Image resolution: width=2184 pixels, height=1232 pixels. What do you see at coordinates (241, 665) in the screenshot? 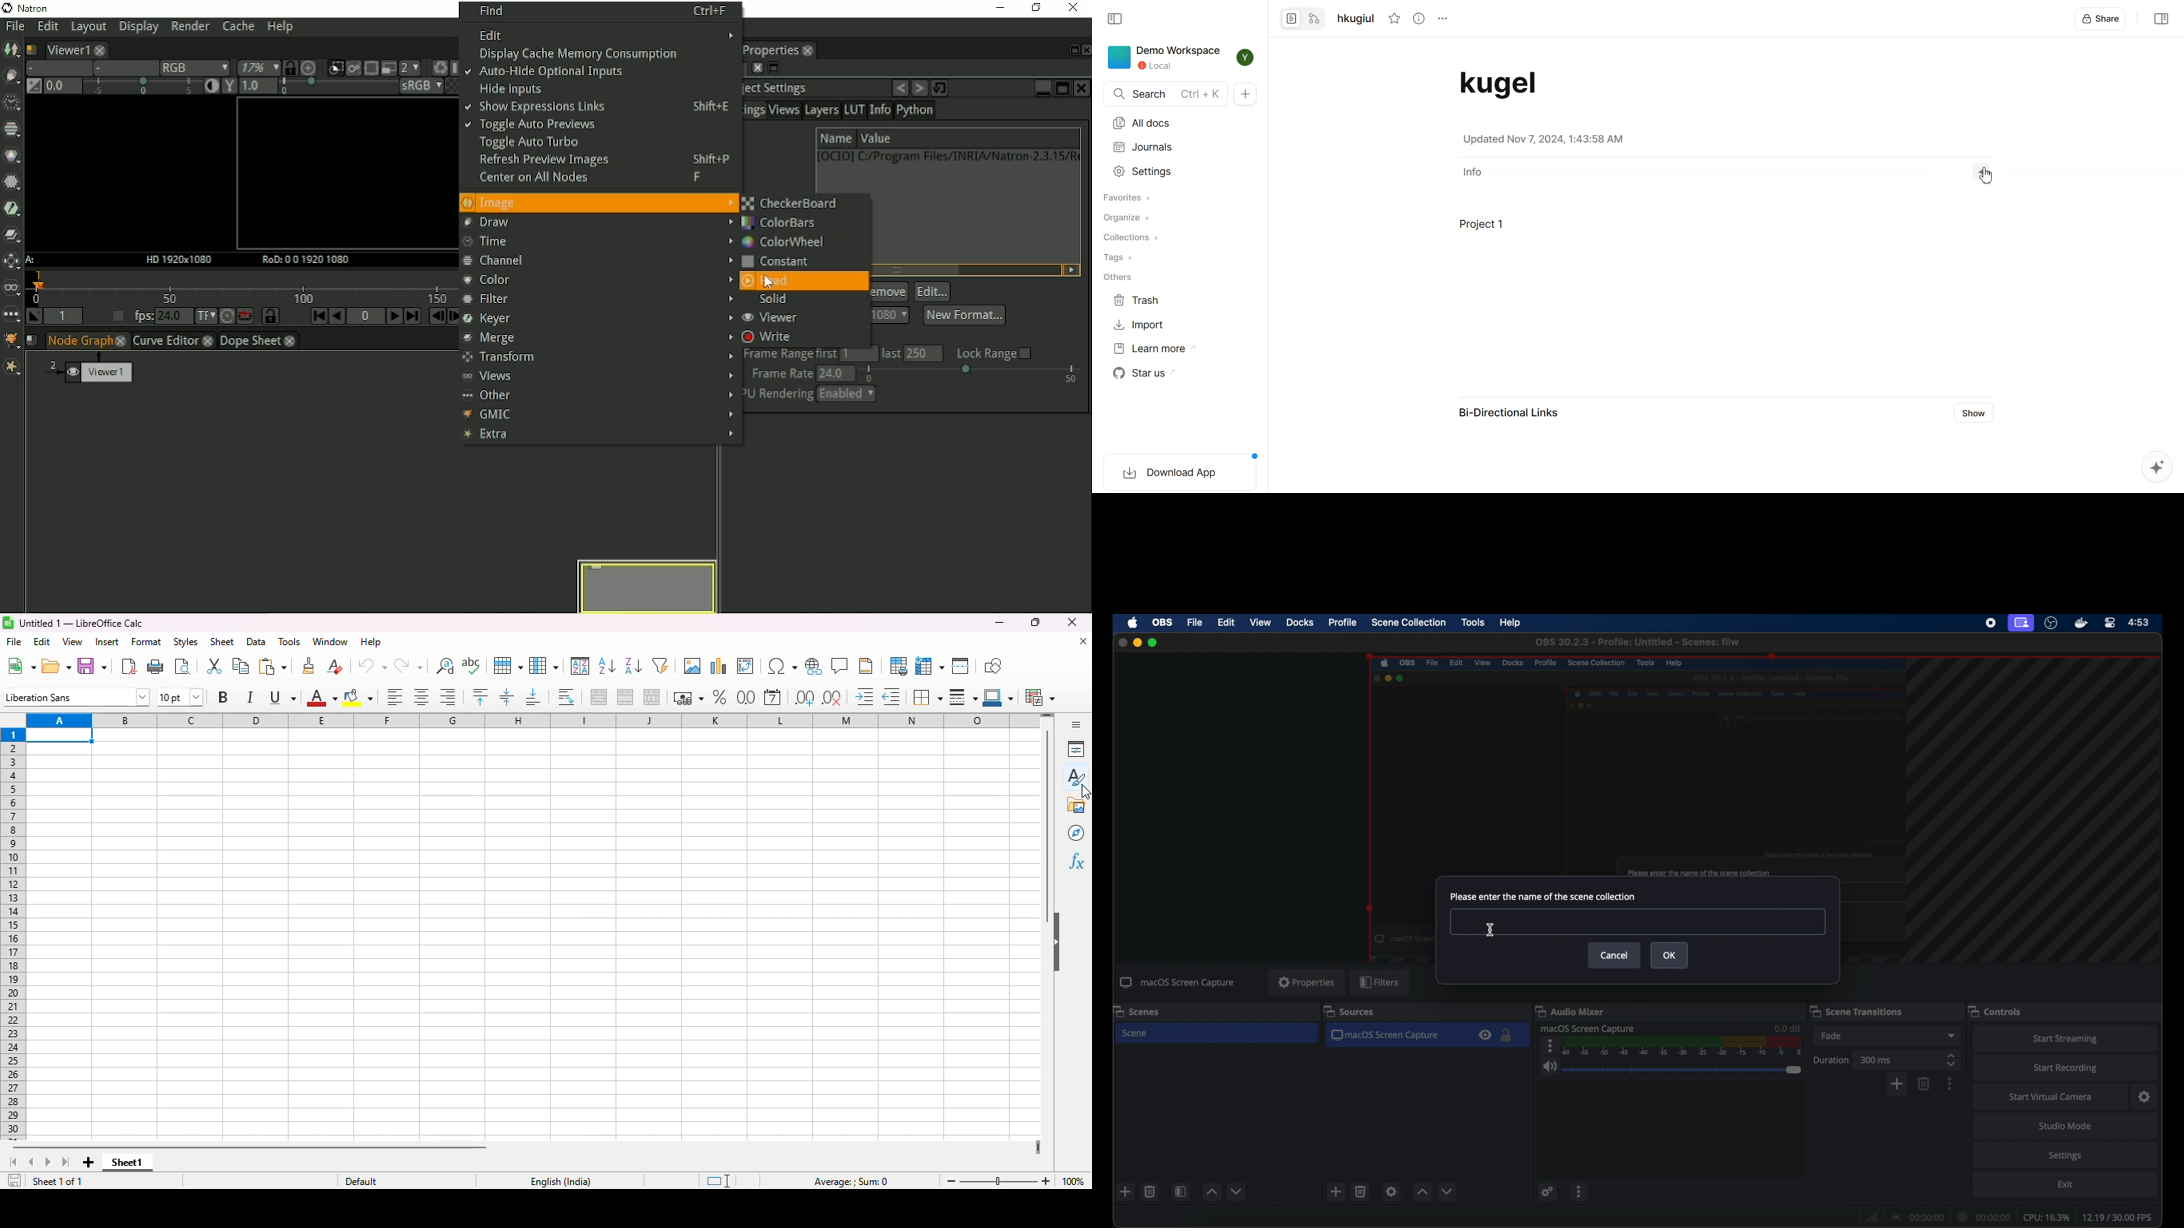
I see `copy` at bounding box center [241, 665].